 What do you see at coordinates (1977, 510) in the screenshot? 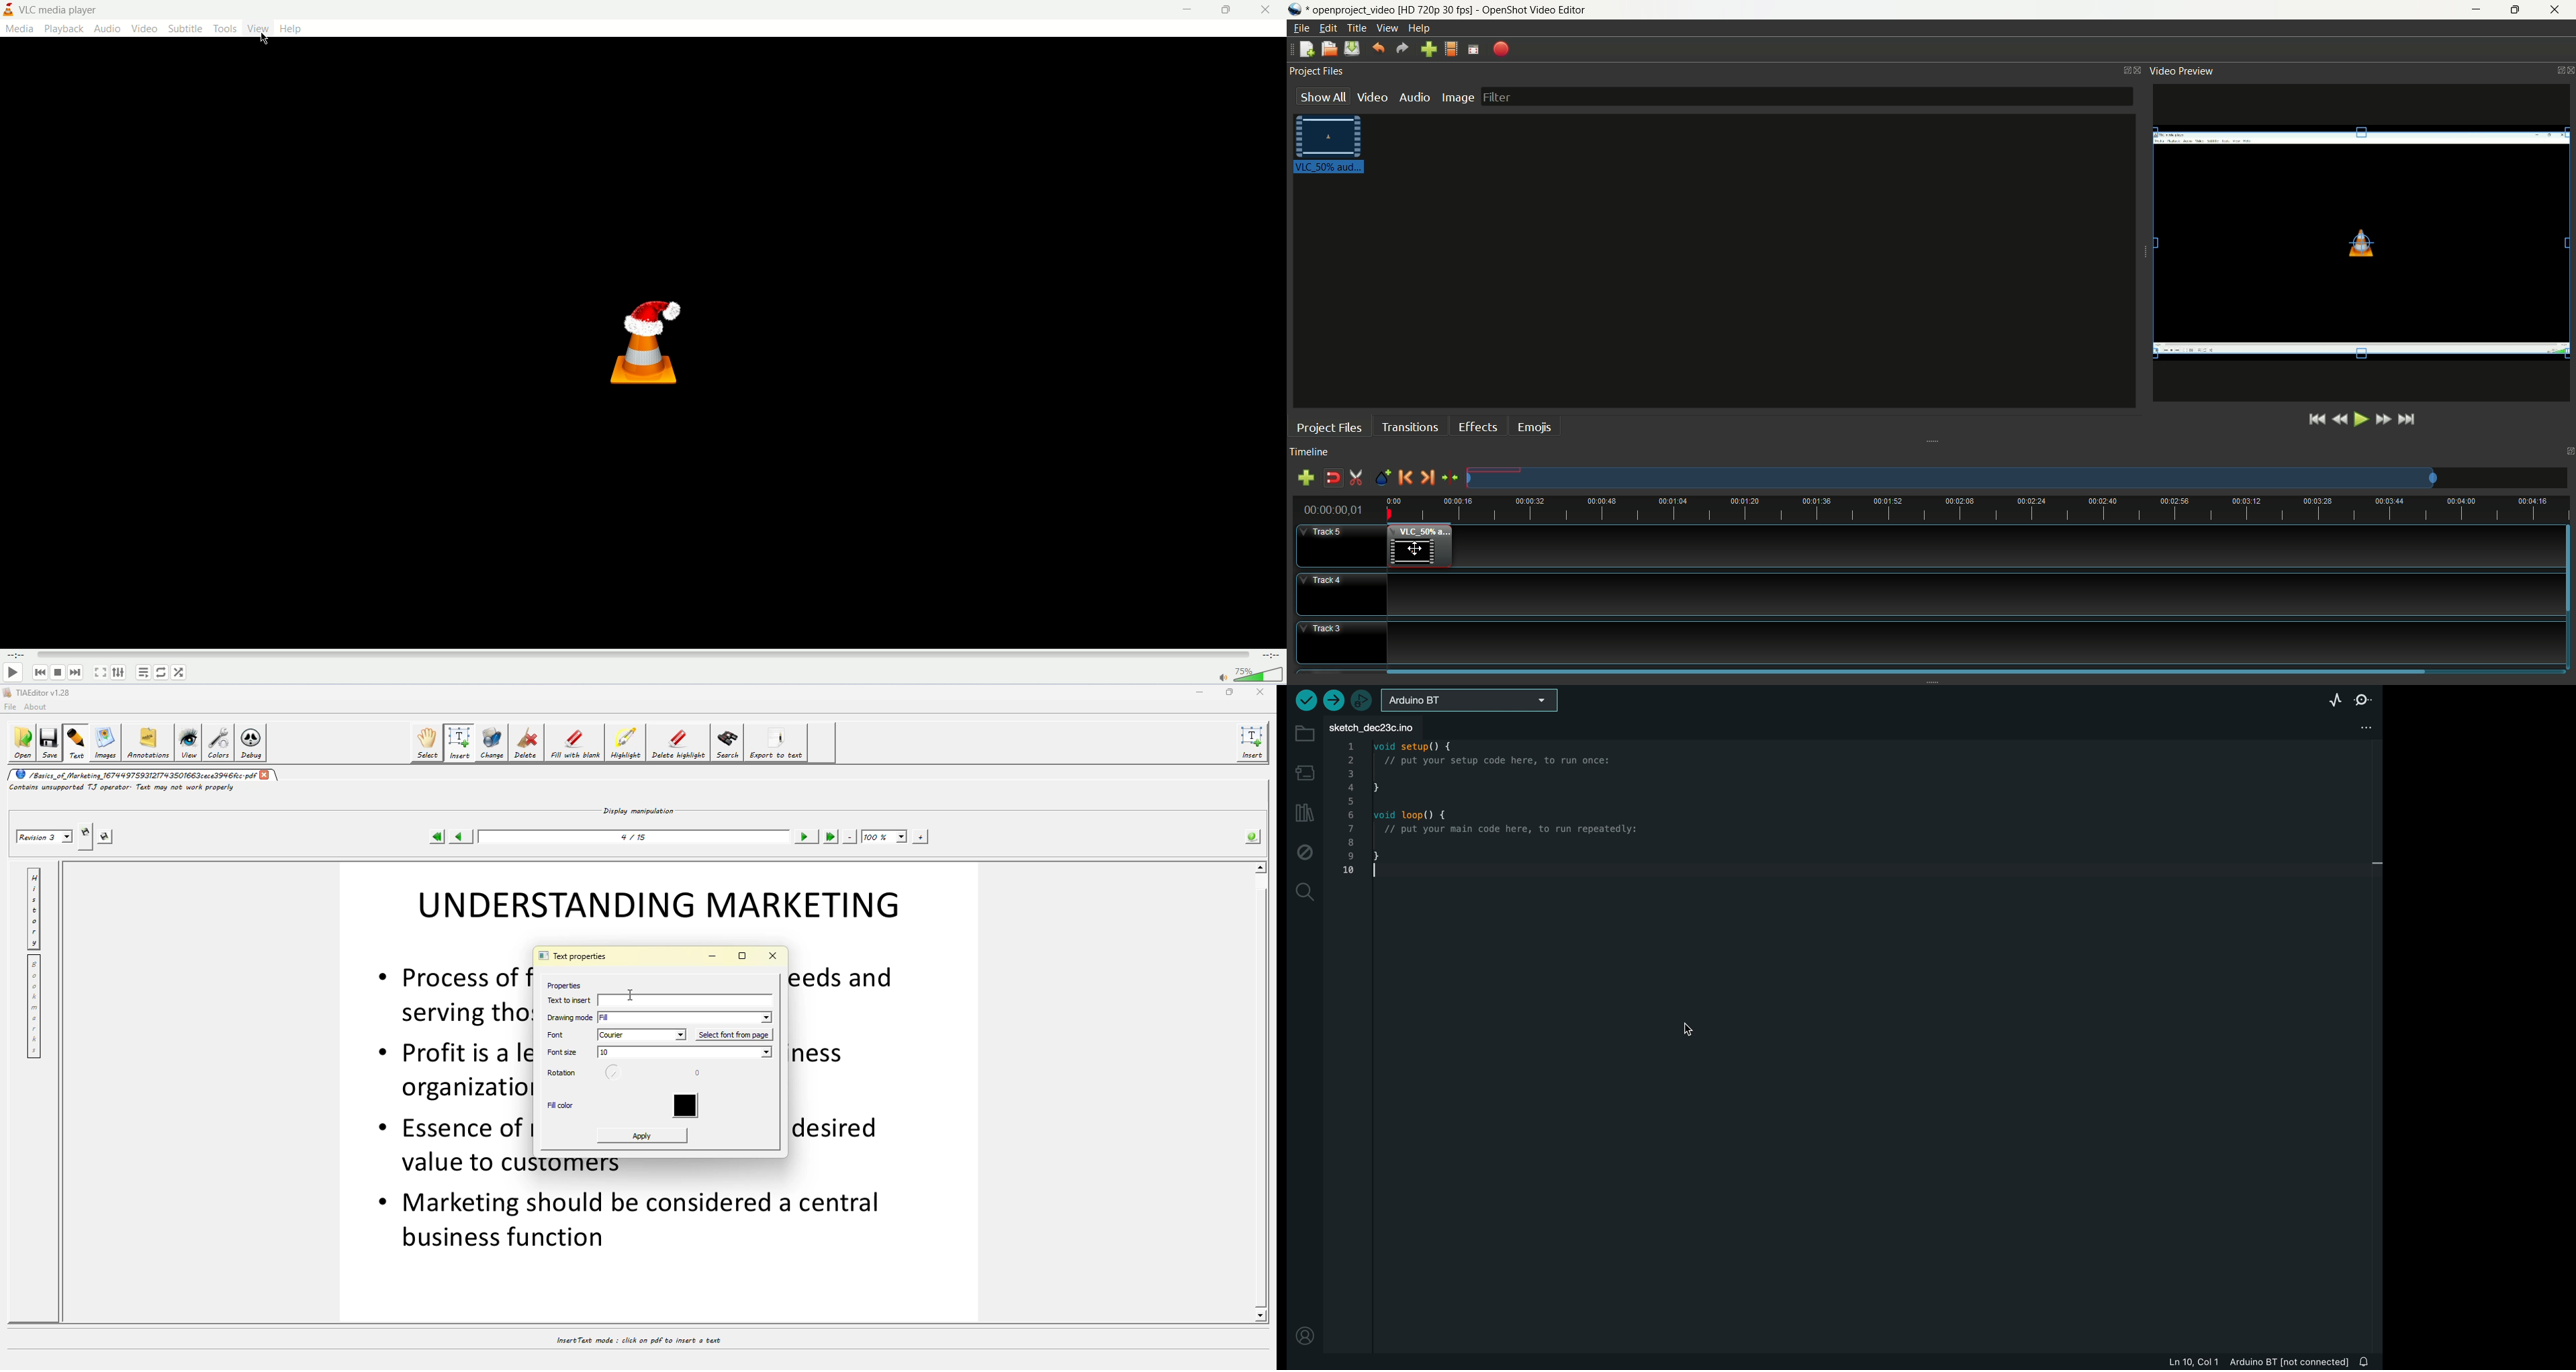
I see `timeline` at bounding box center [1977, 510].